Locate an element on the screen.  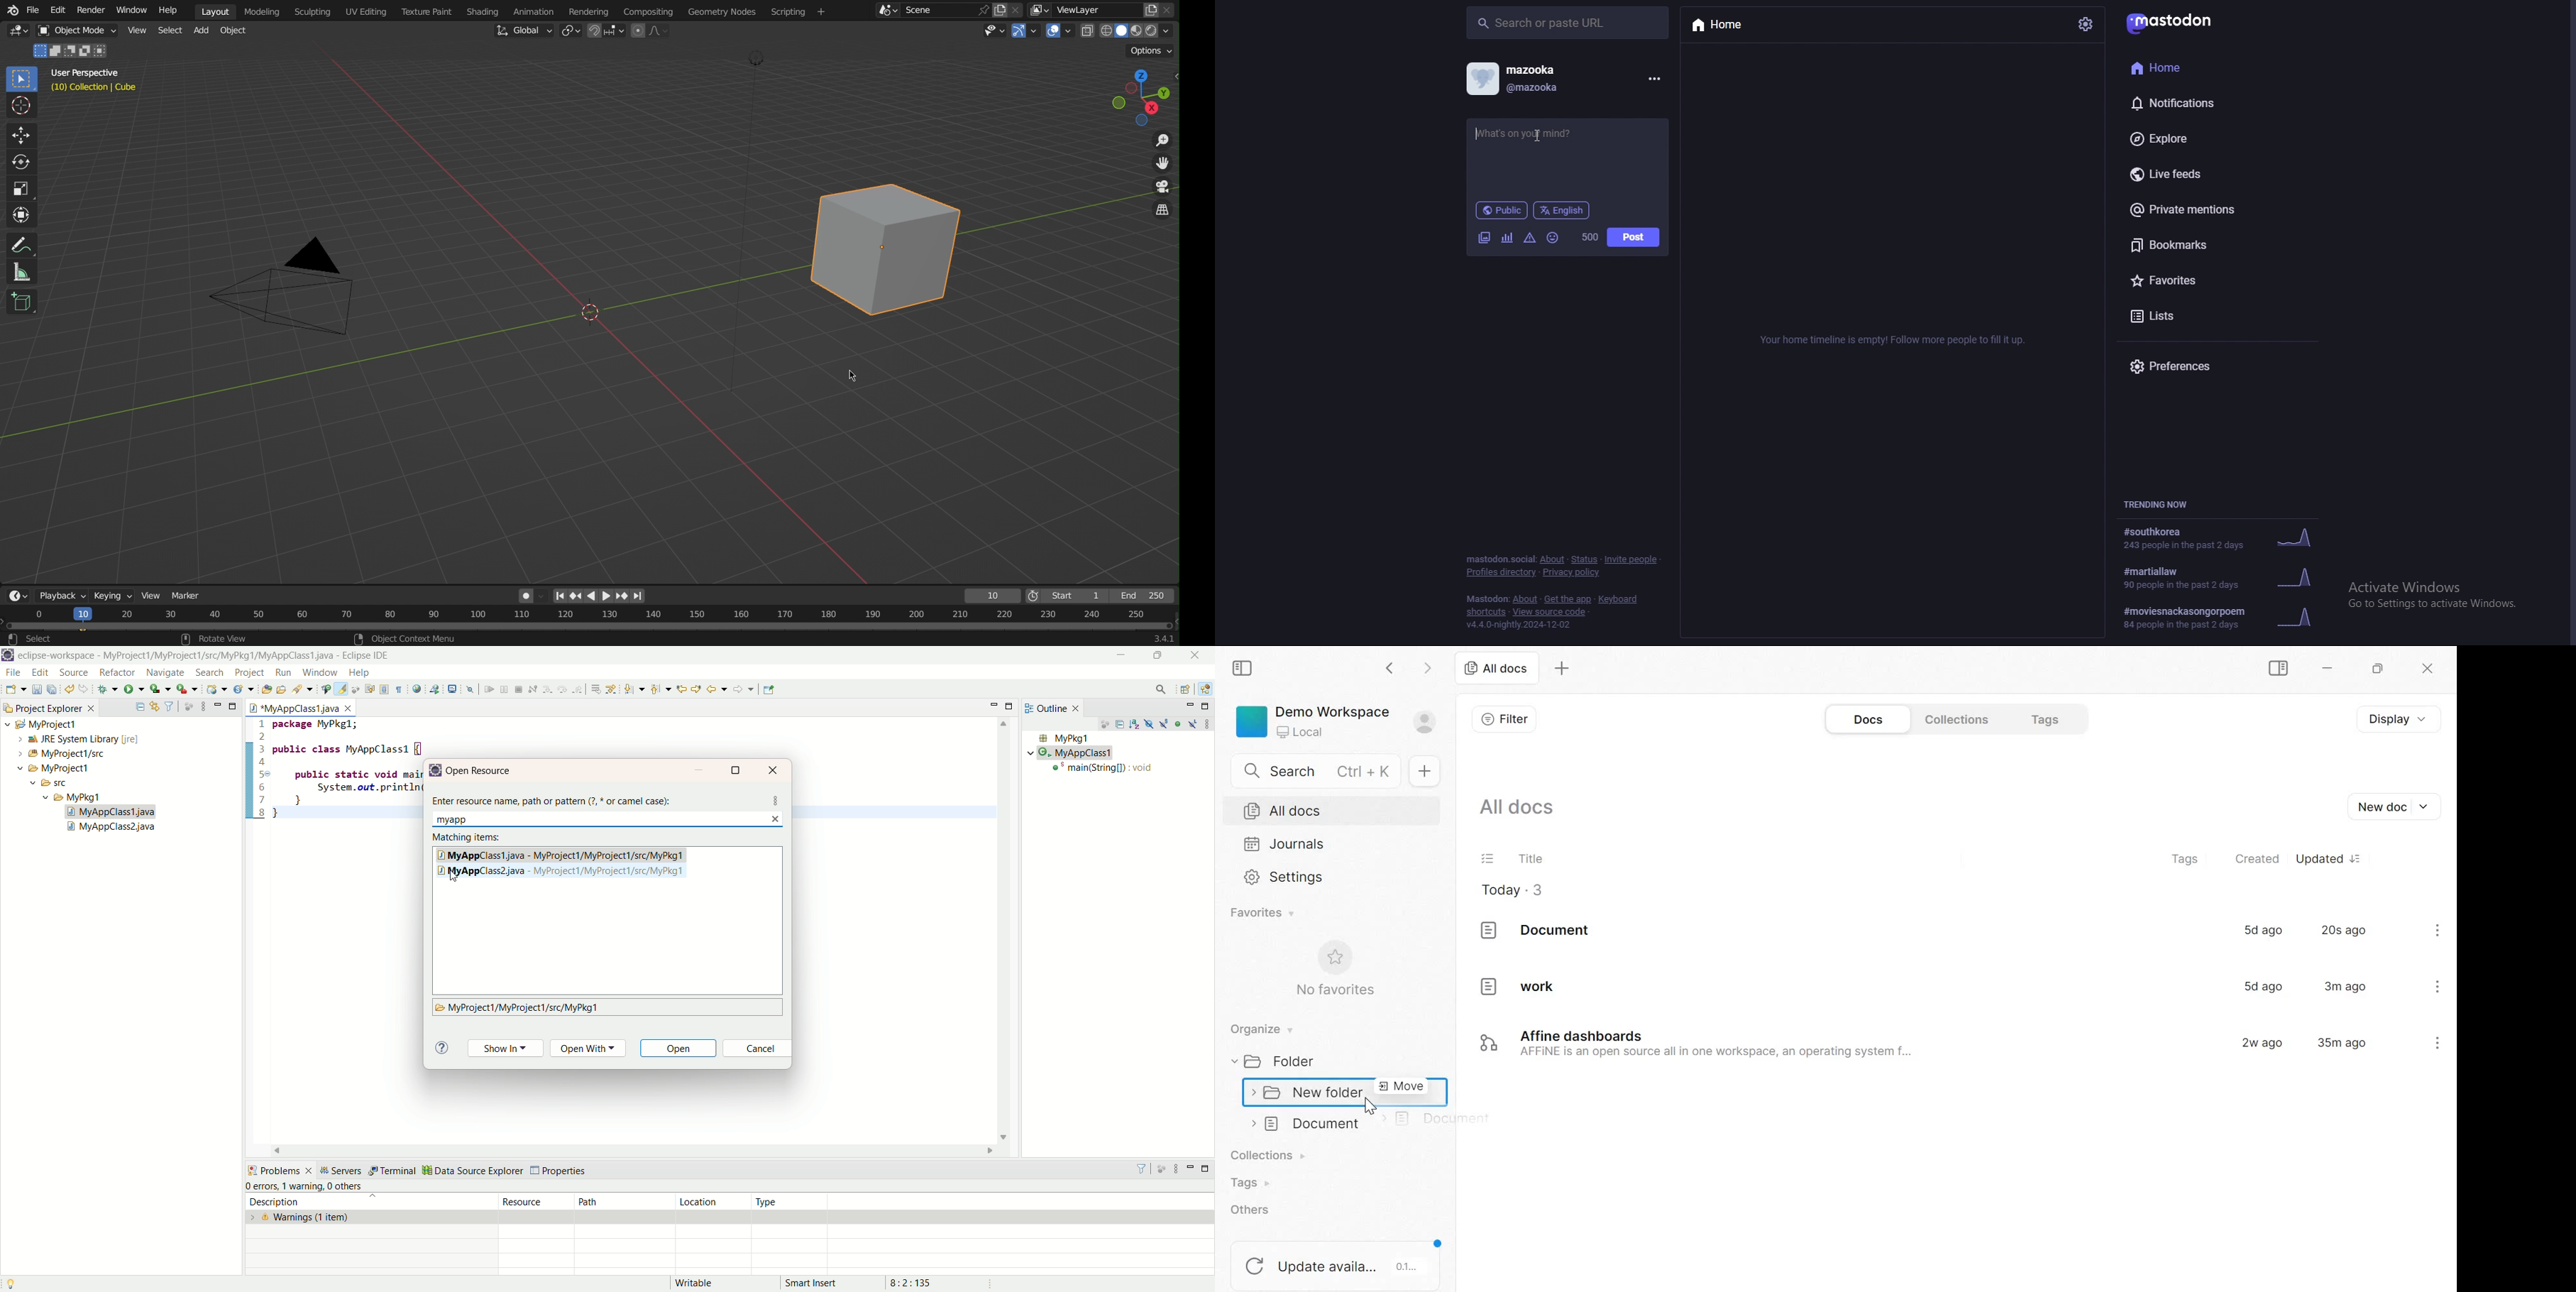
35m ago is located at coordinates (2342, 1044).